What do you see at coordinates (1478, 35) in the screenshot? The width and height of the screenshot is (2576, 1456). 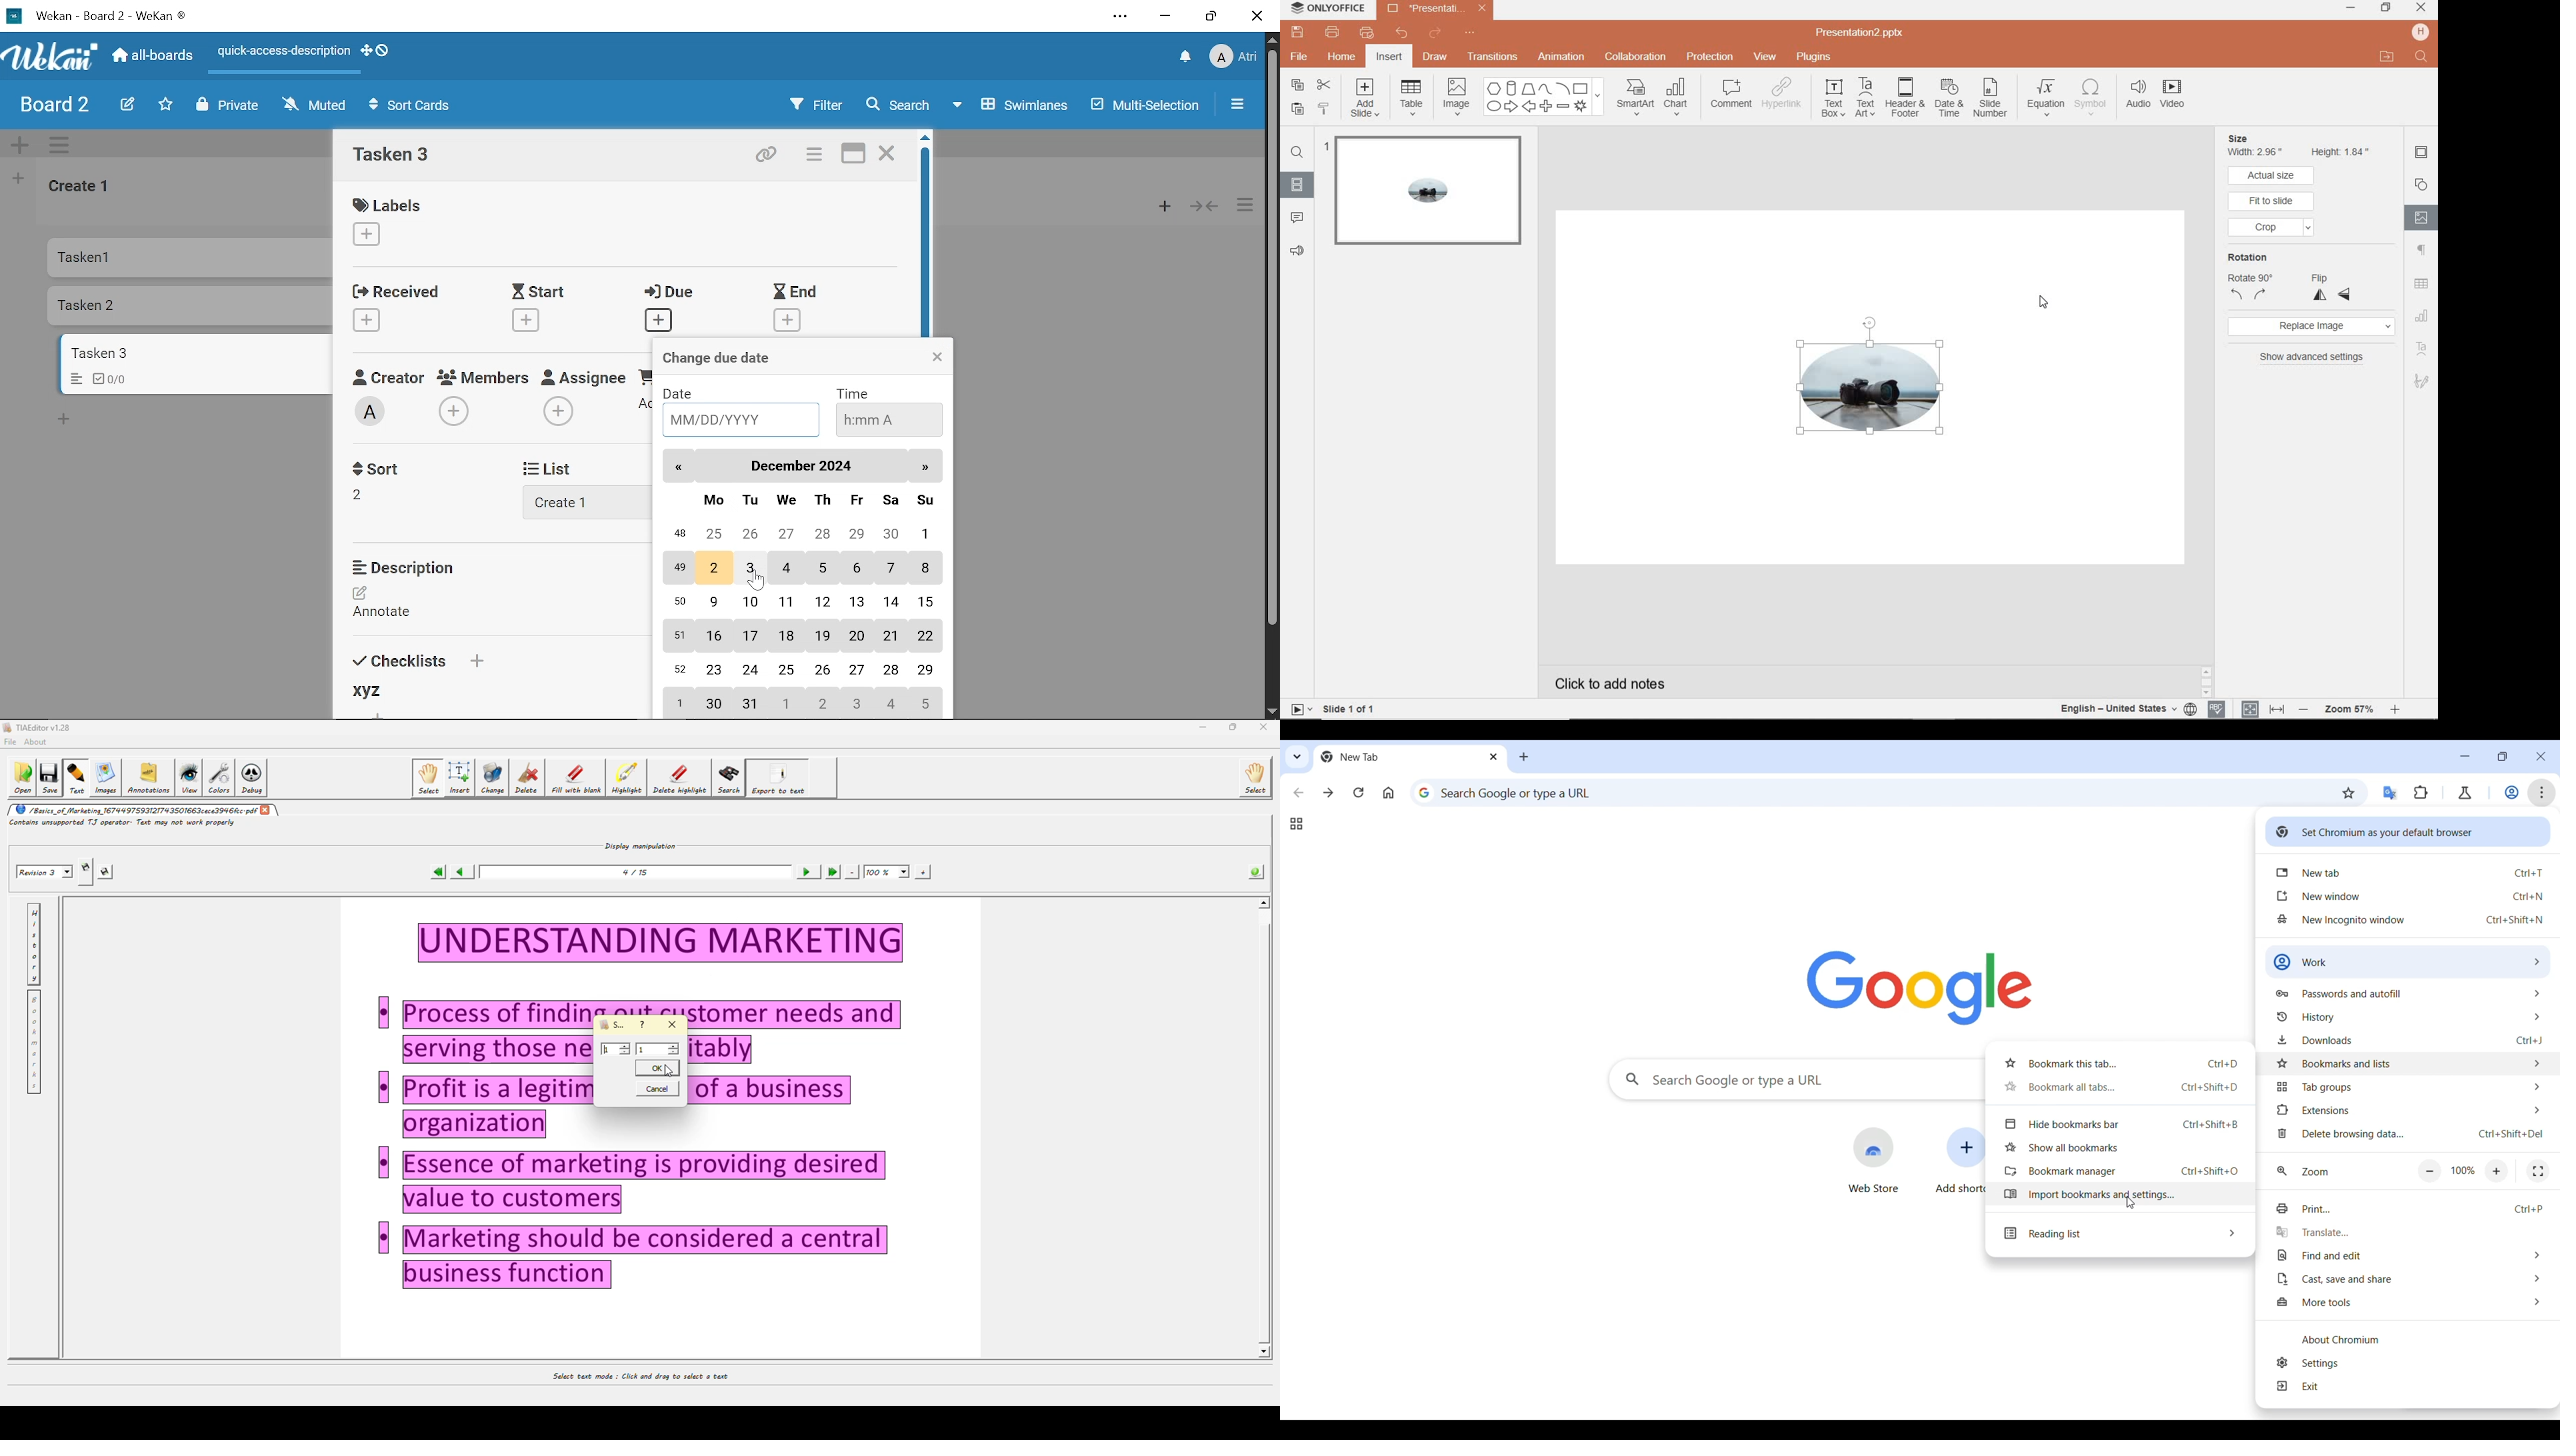 I see `customize quick access toolbar` at bounding box center [1478, 35].